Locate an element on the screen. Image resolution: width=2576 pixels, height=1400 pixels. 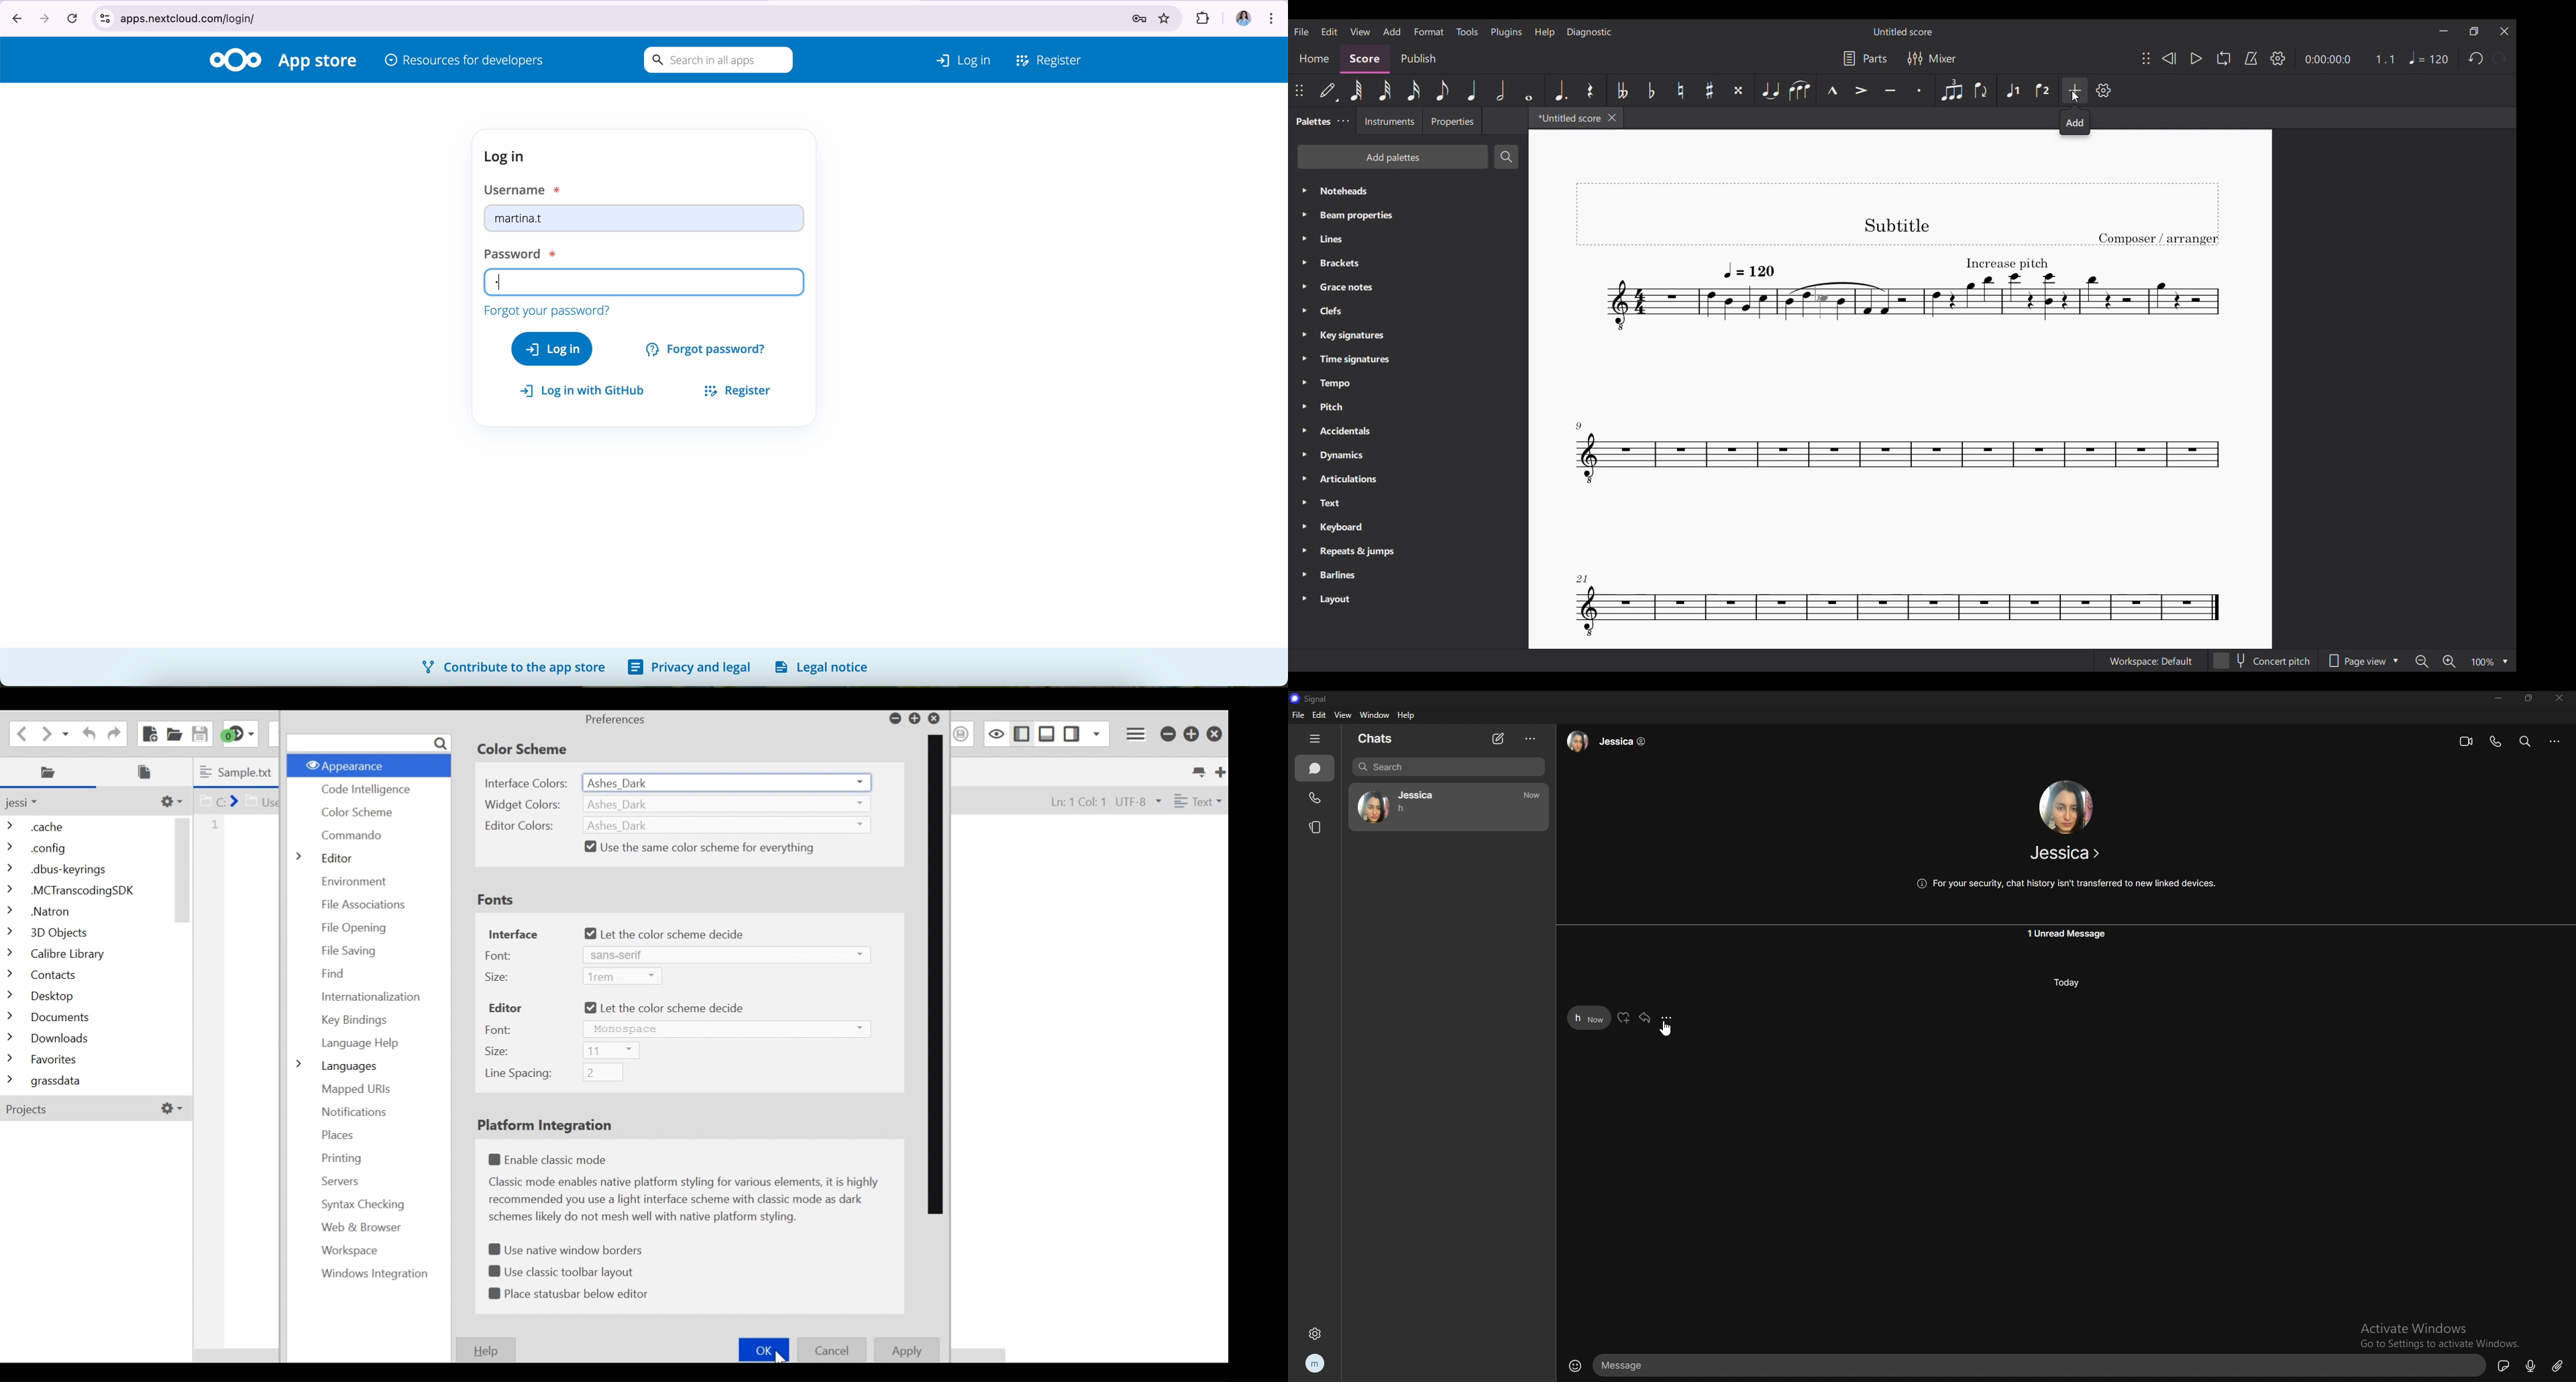
log in with GitHub is located at coordinates (587, 391).